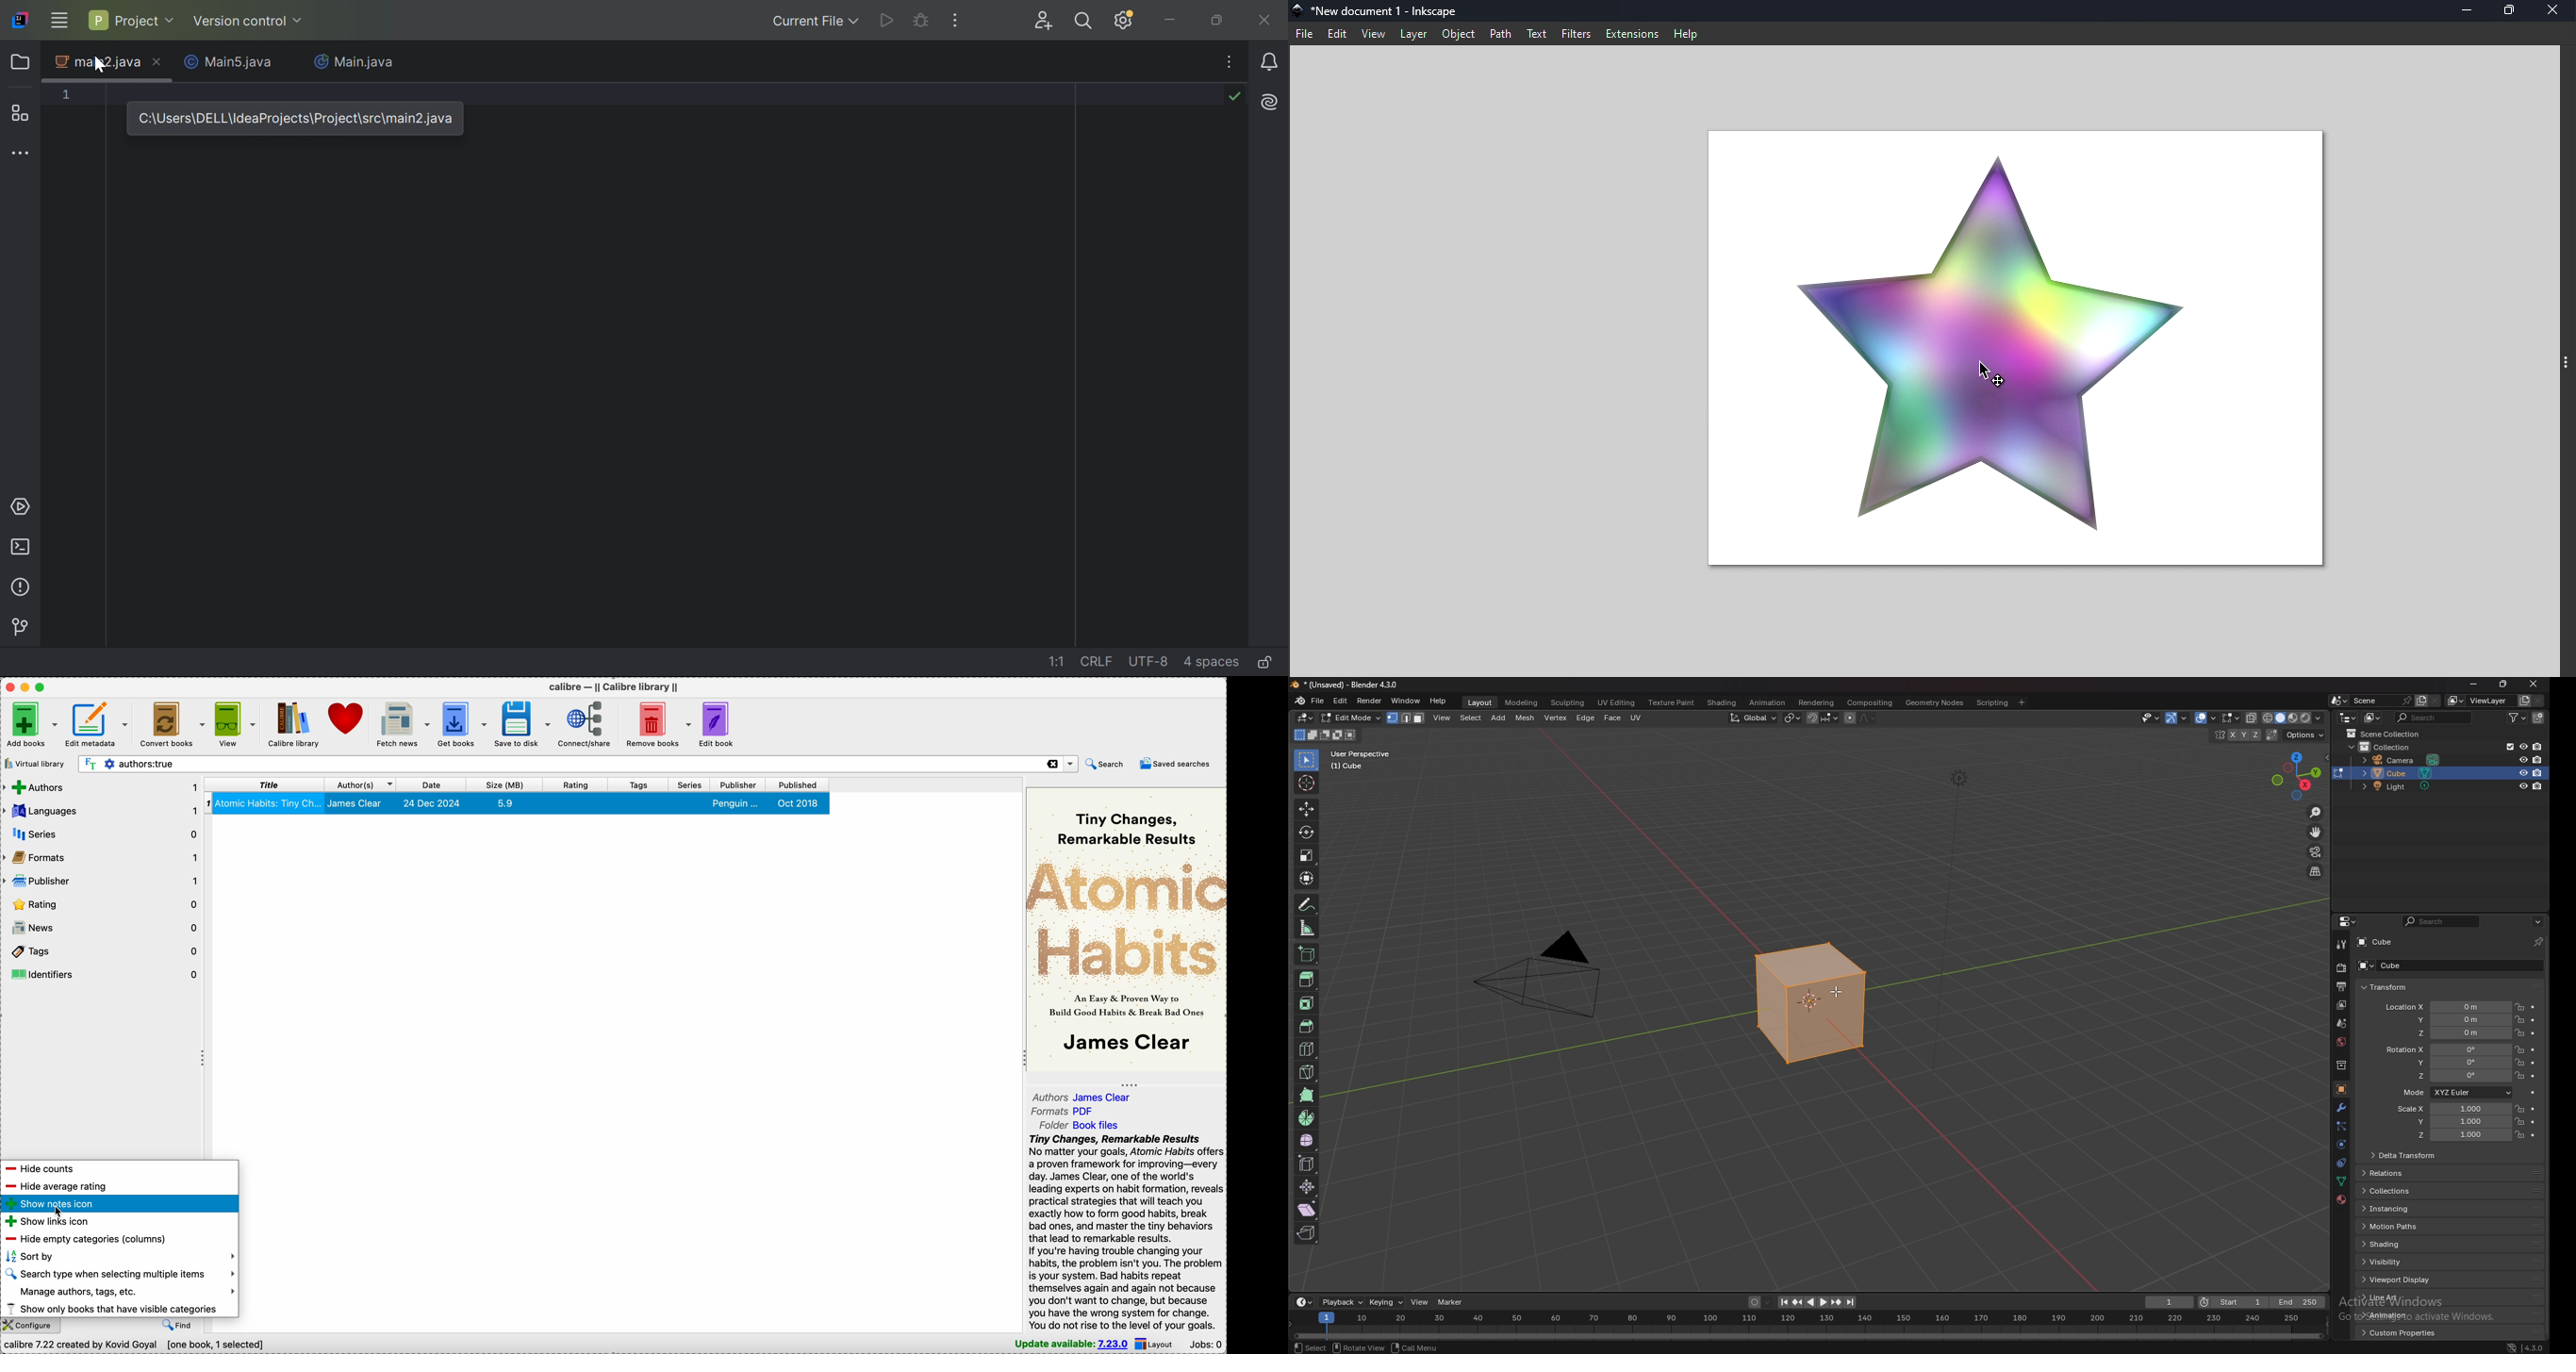 The height and width of the screenshot is (1372, 2576). What do you see at coordinates (1306, 979) in the screenshot?
I see `extrude region` at bounding box center [1306, 979].